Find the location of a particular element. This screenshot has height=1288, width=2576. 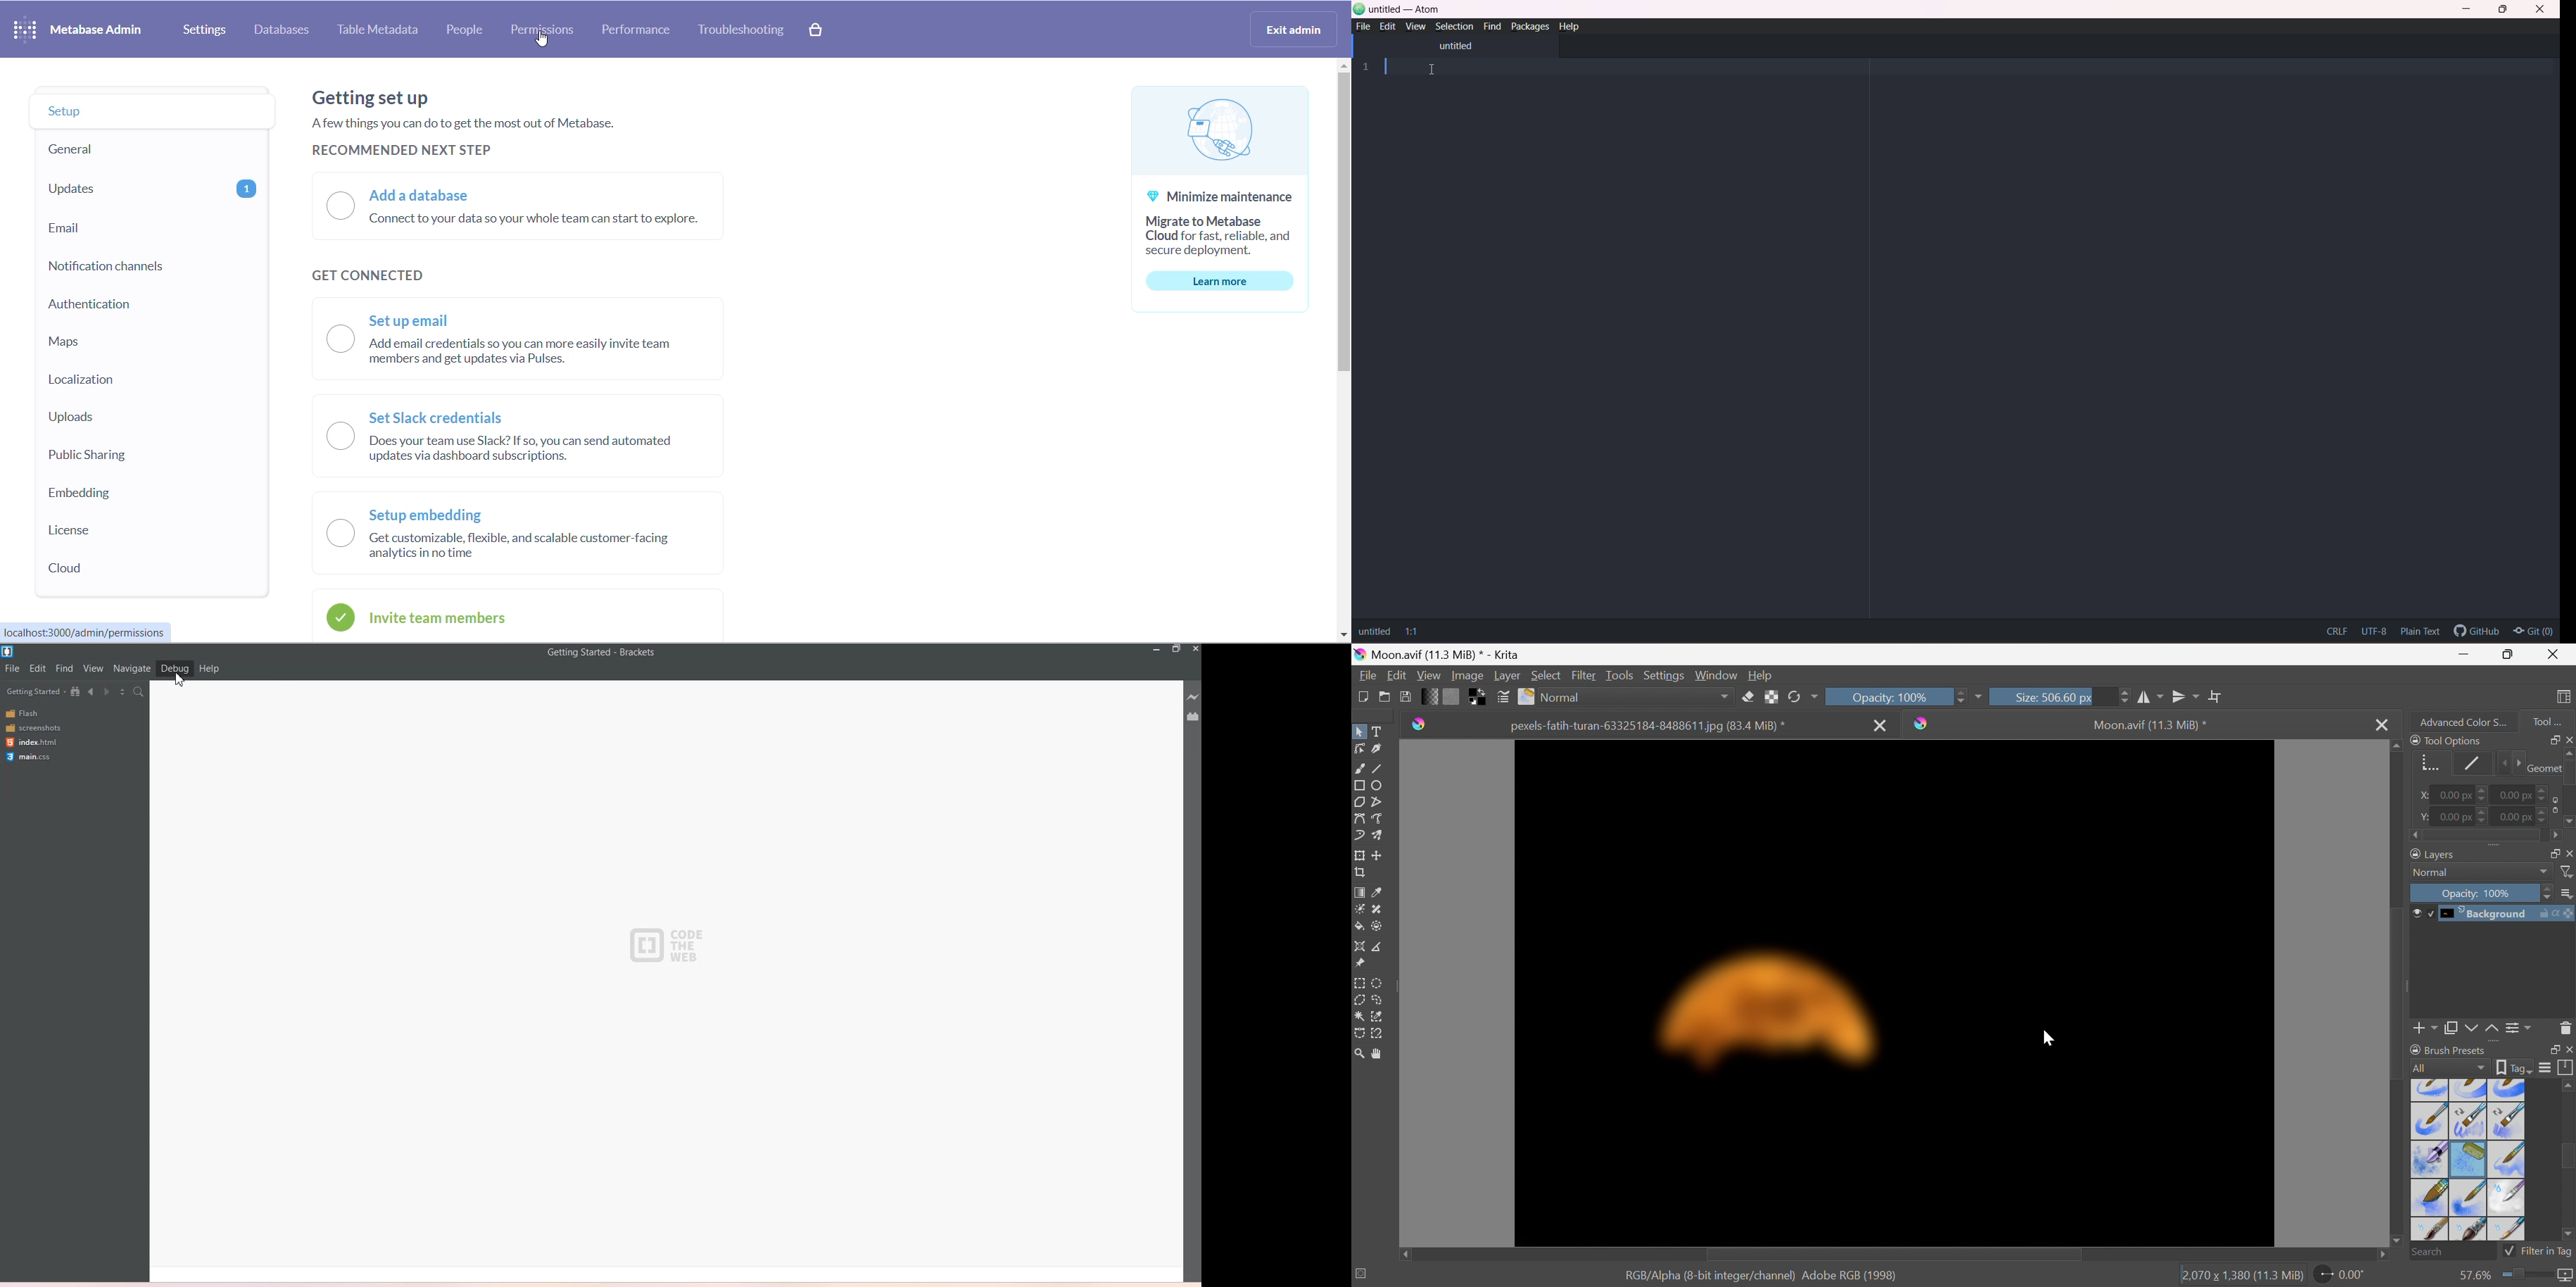

main.css is located at coordinates (32, 757).